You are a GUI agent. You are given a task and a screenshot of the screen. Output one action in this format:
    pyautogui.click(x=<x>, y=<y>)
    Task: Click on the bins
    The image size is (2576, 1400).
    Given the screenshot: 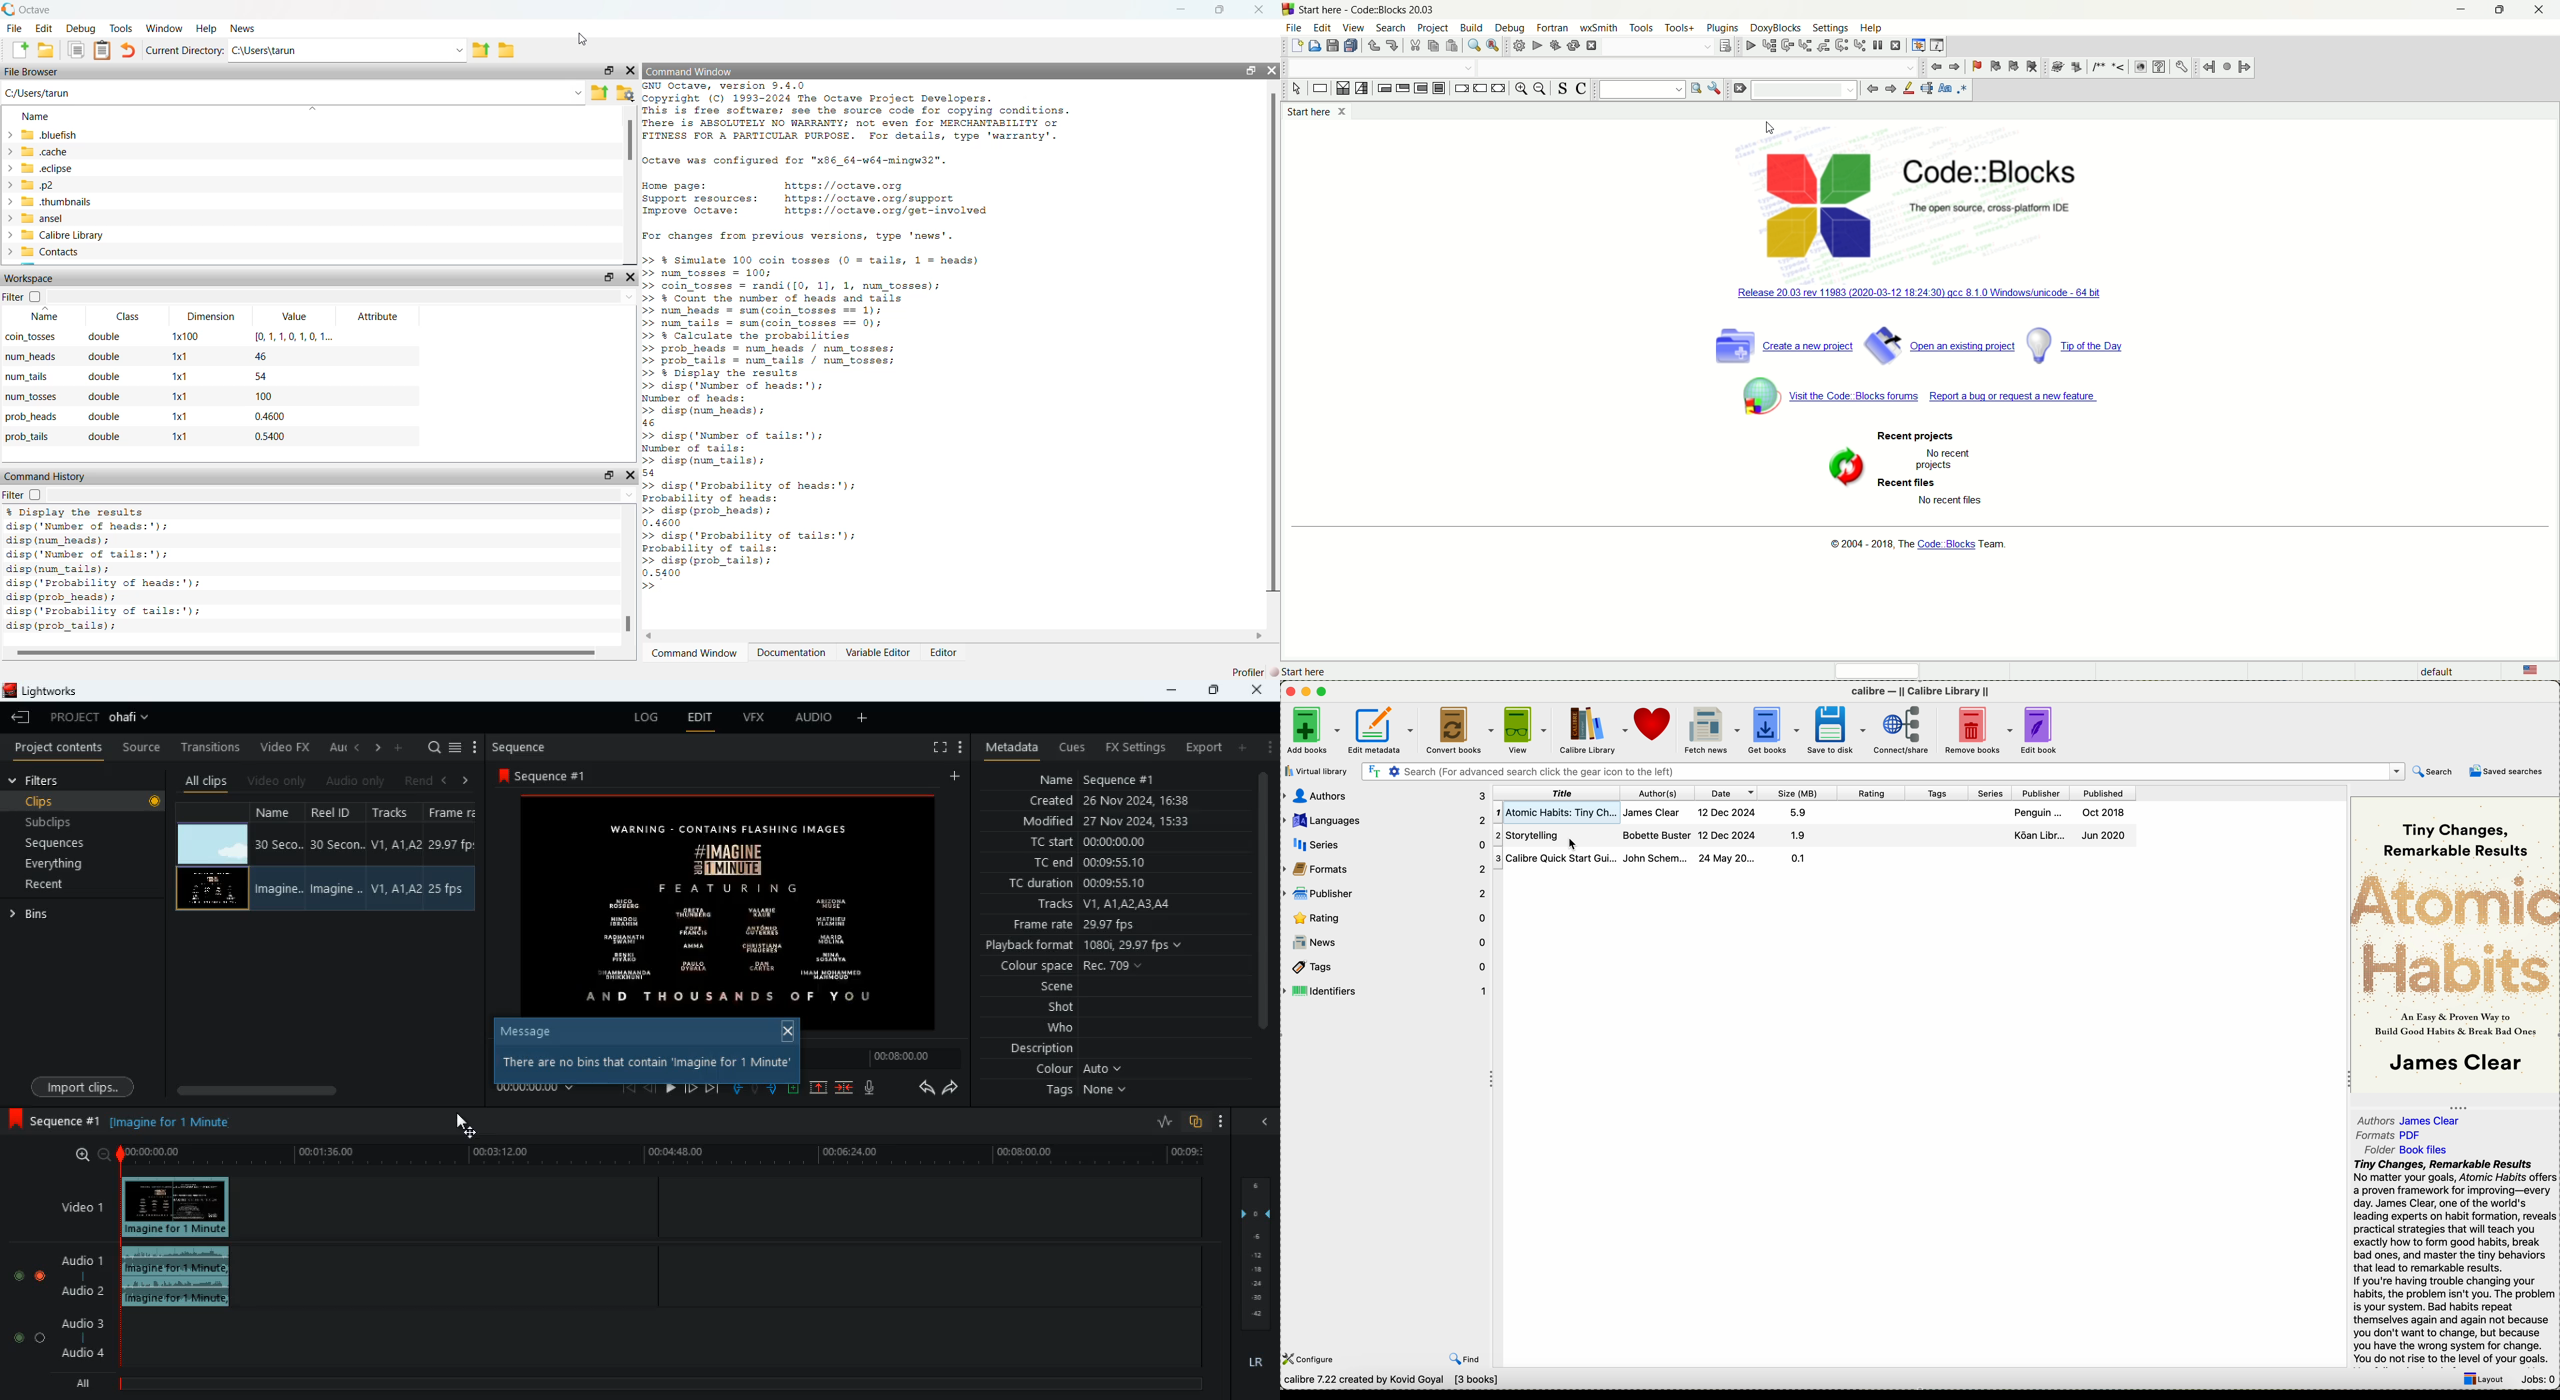 What is the action you would take?
    pyautogui.click(x=39, y=918)
    